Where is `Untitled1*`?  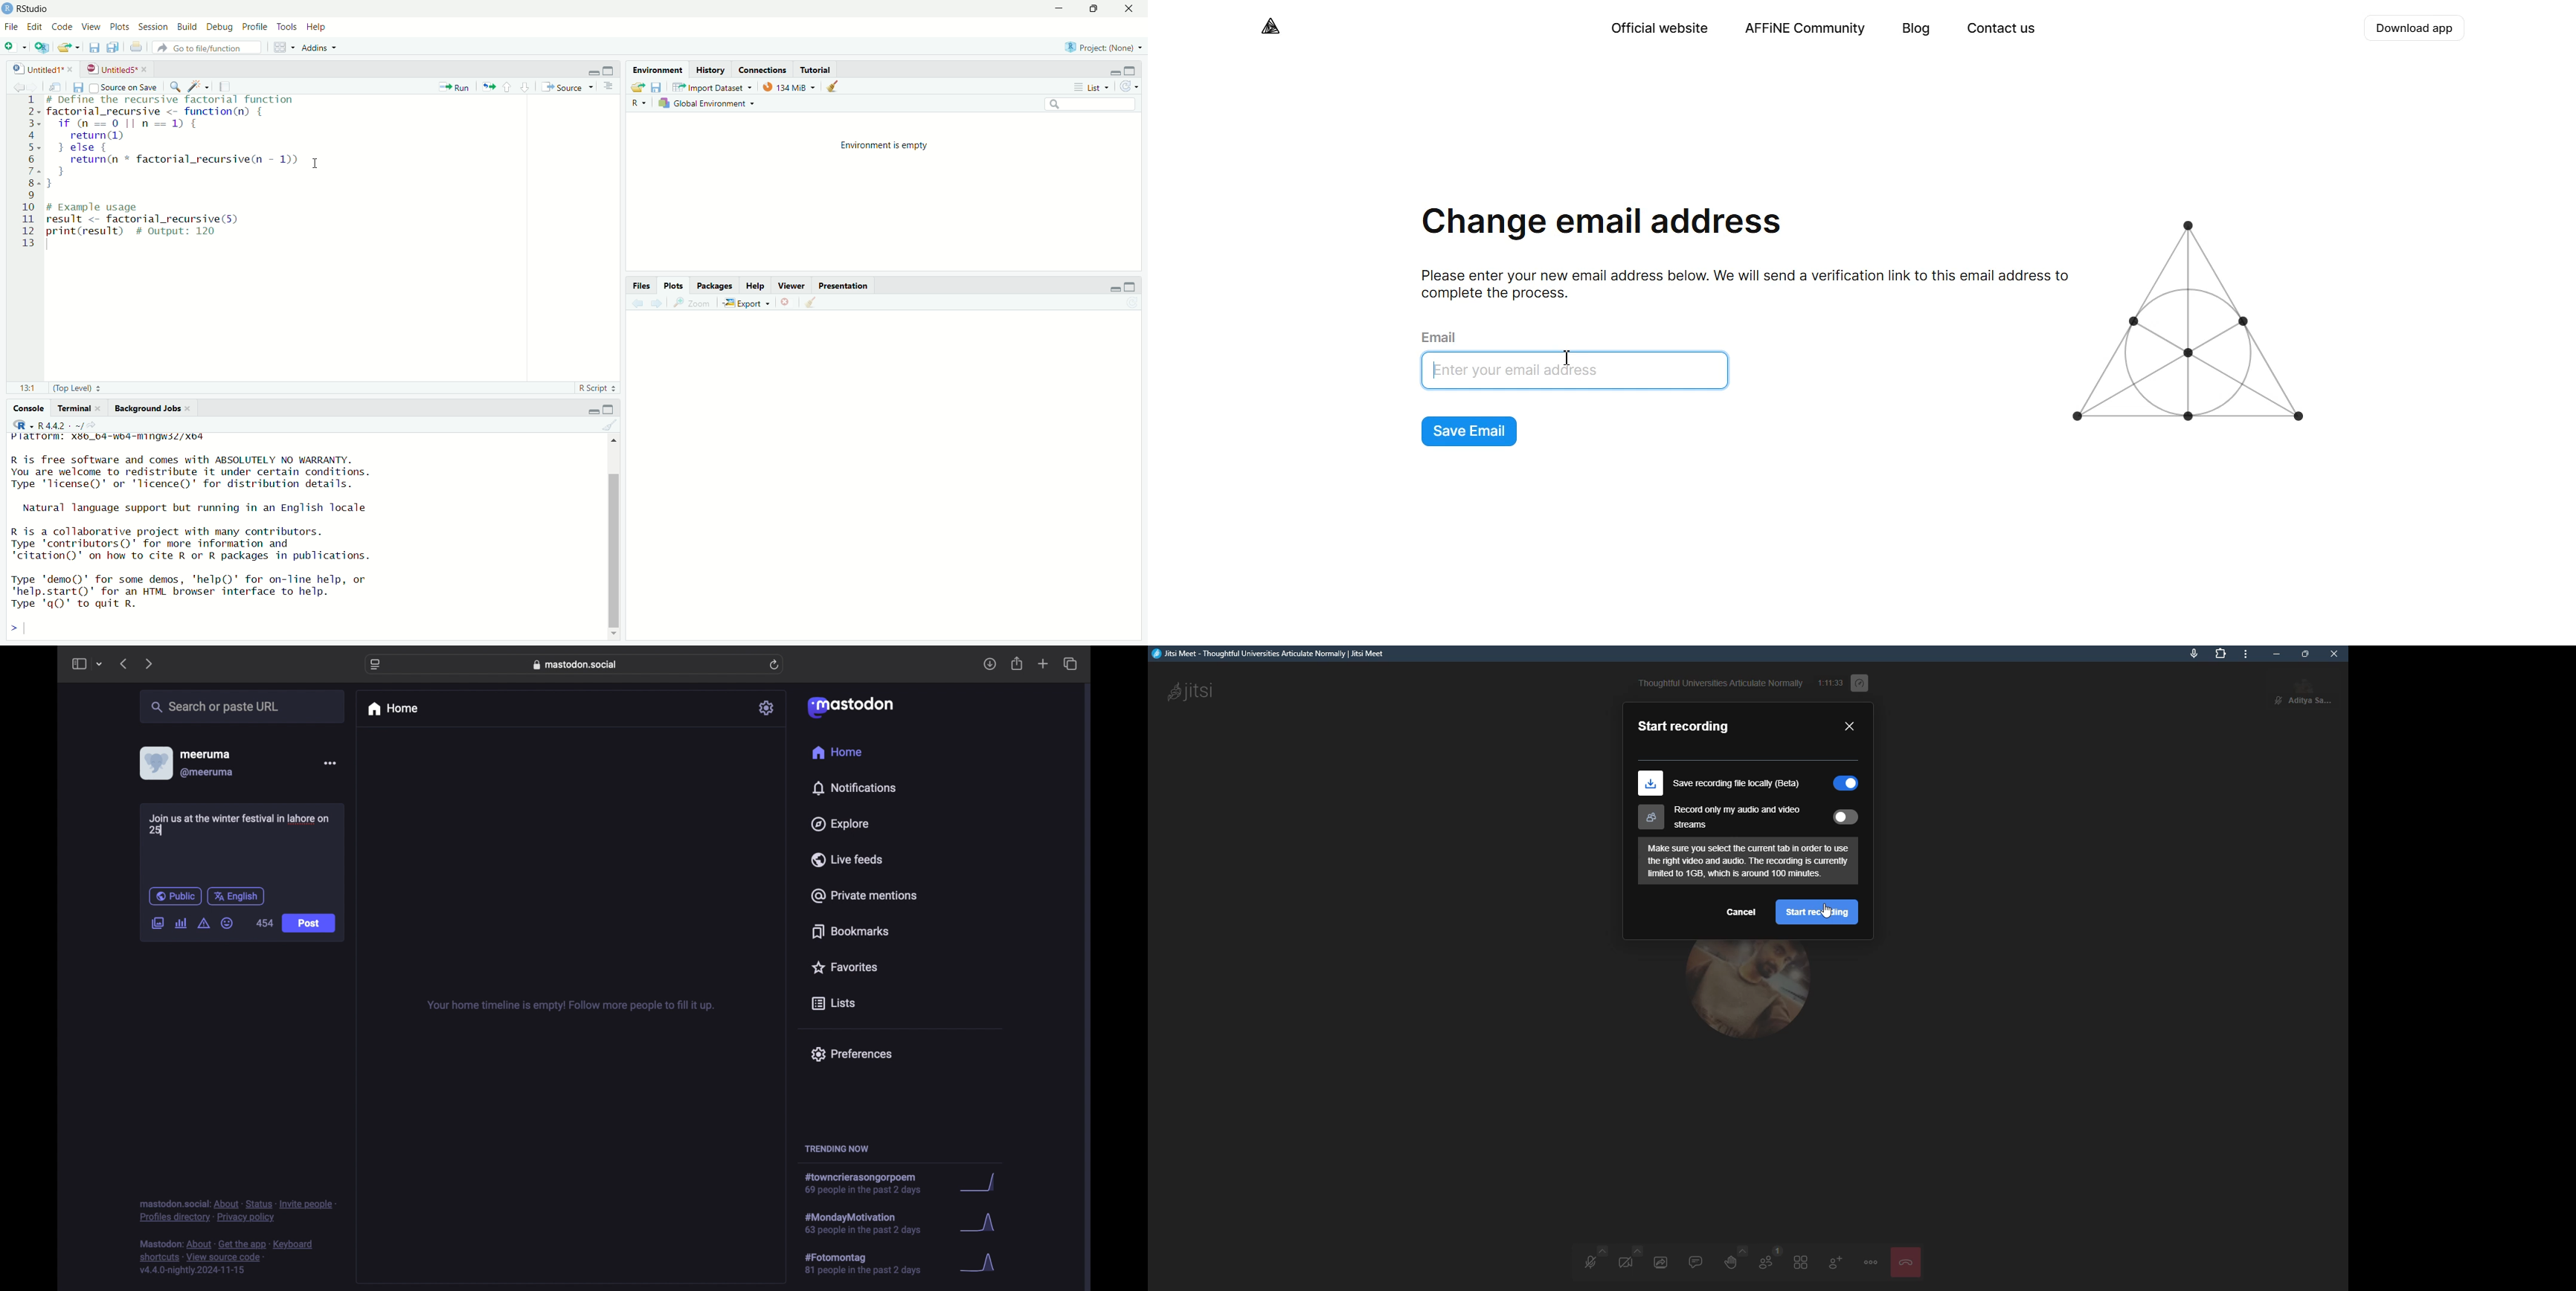 Untitled1* is located at coordinates (38, 69).